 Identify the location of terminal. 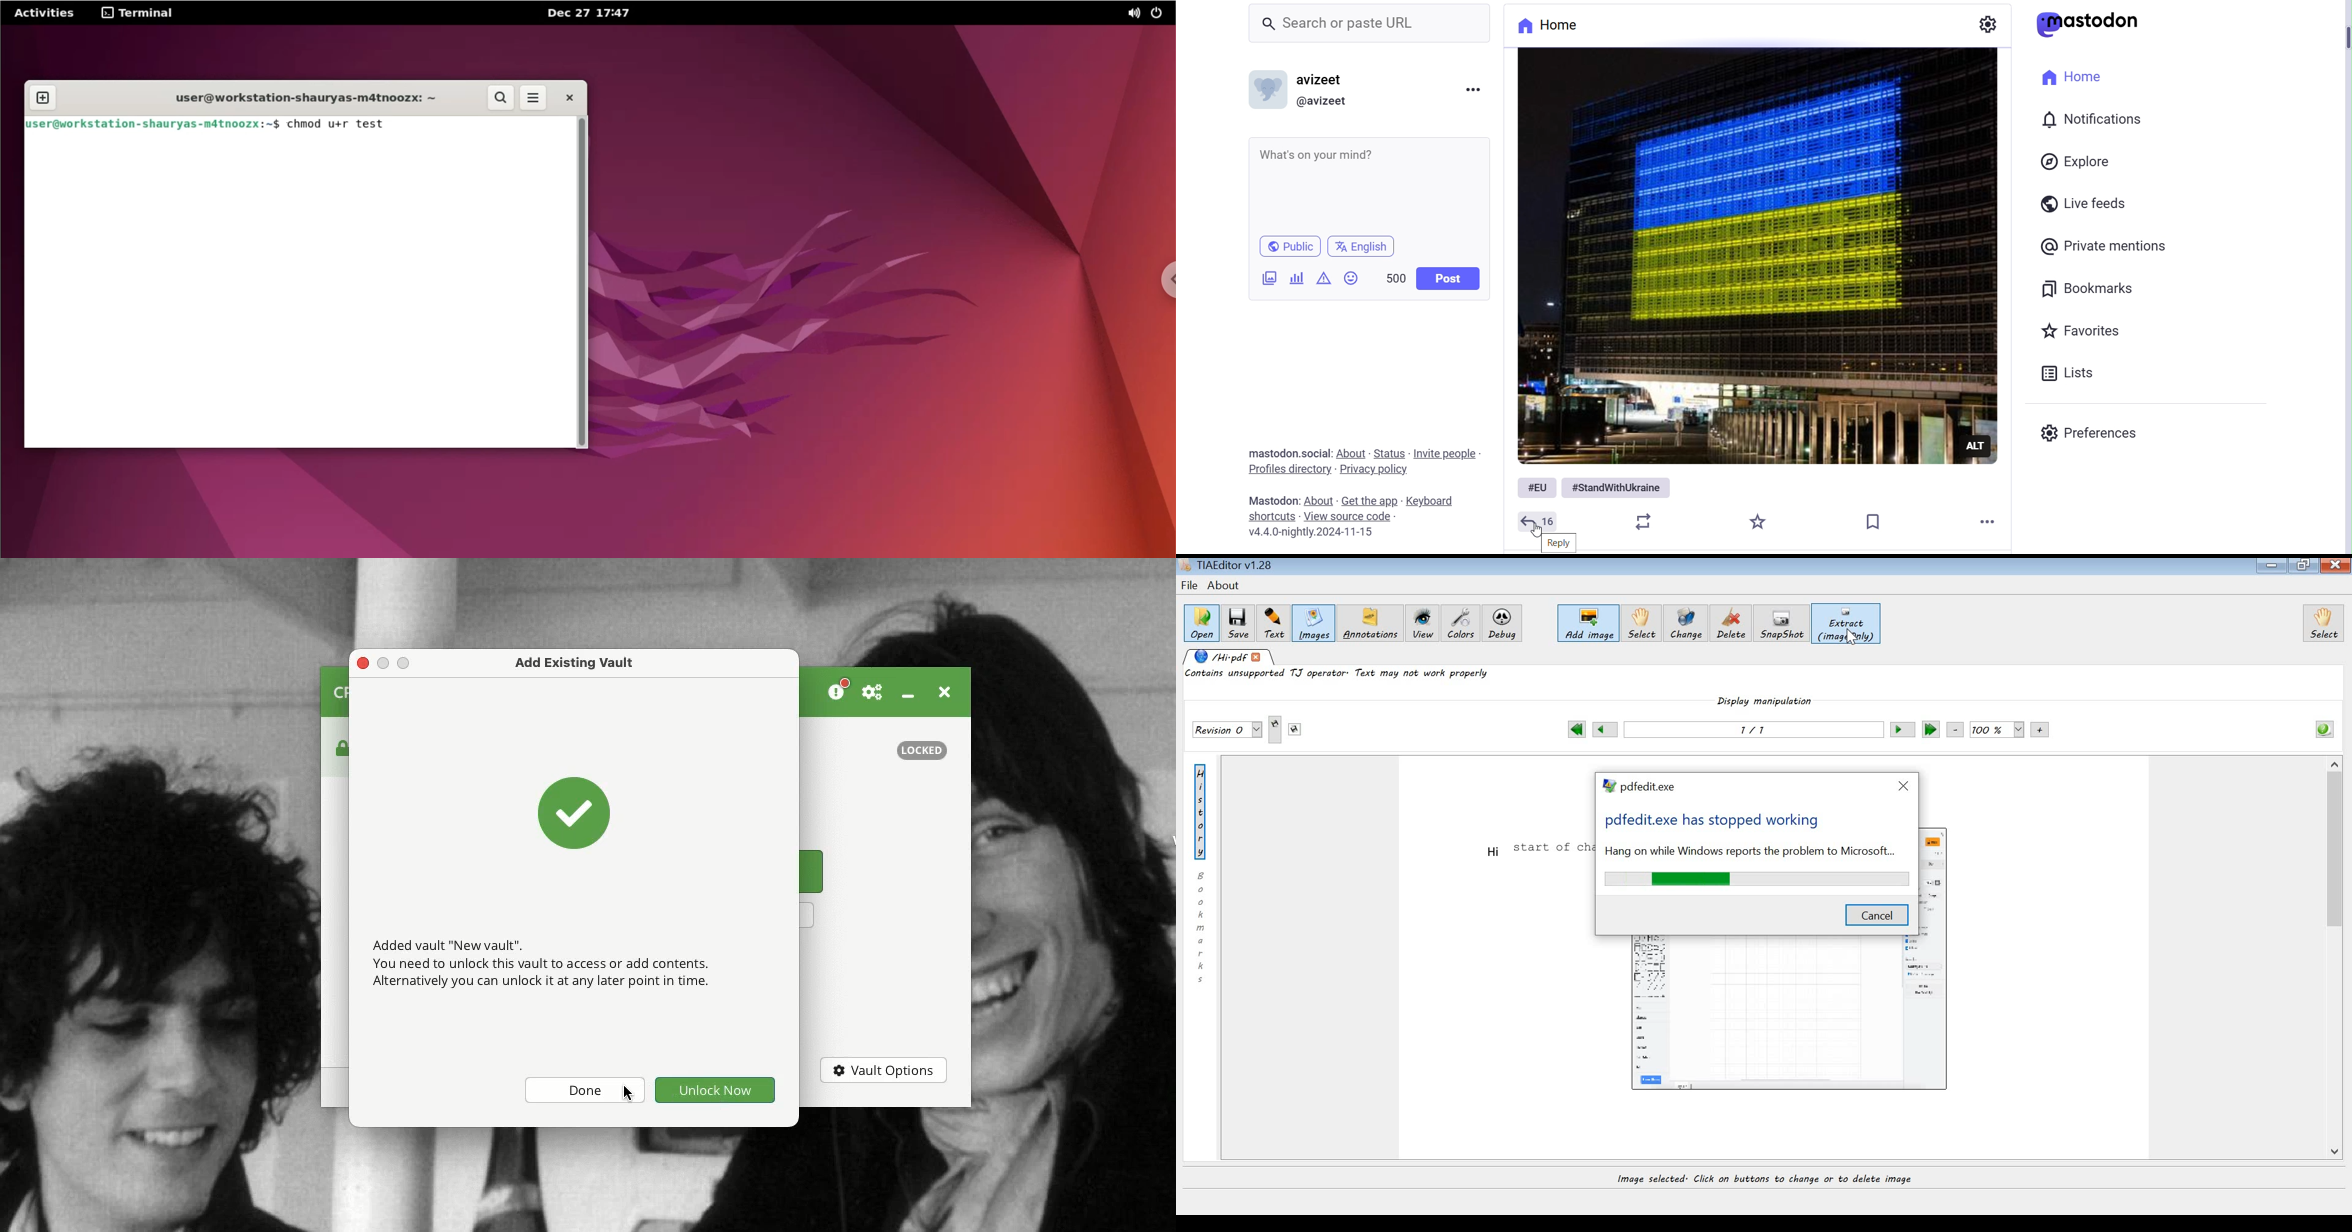
(141, 13).